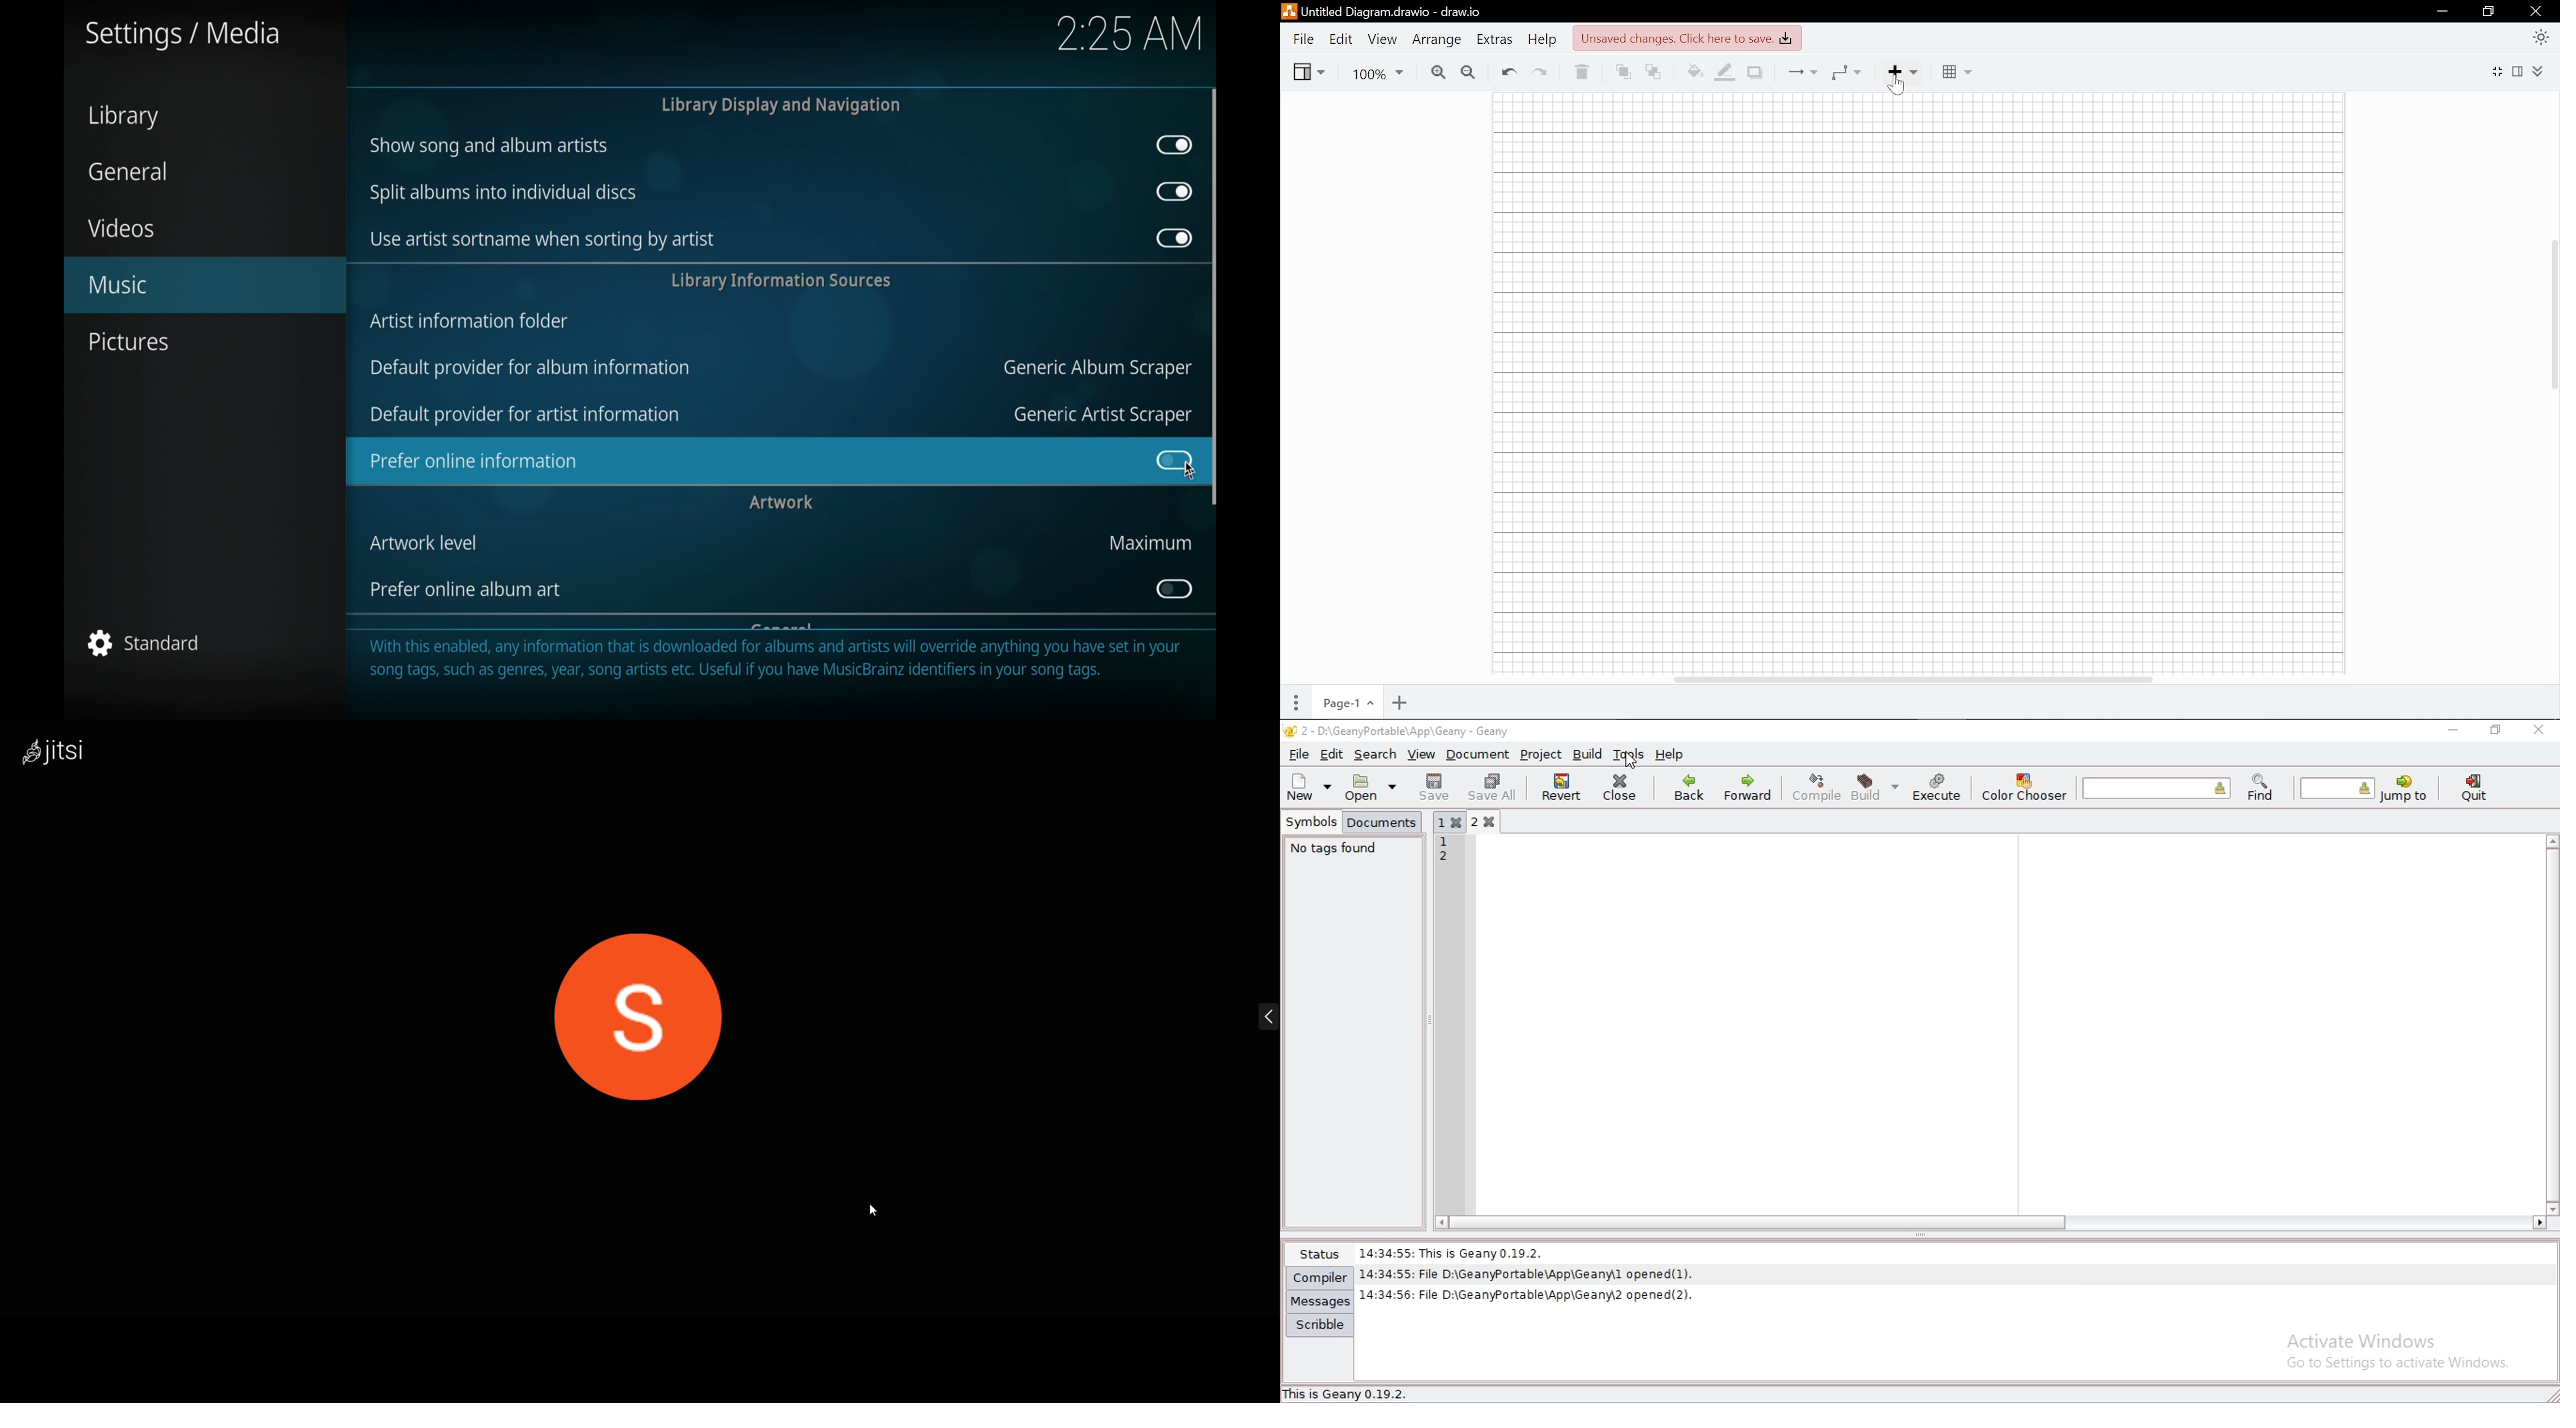  I want to click on artwork level, so click(423, 543).